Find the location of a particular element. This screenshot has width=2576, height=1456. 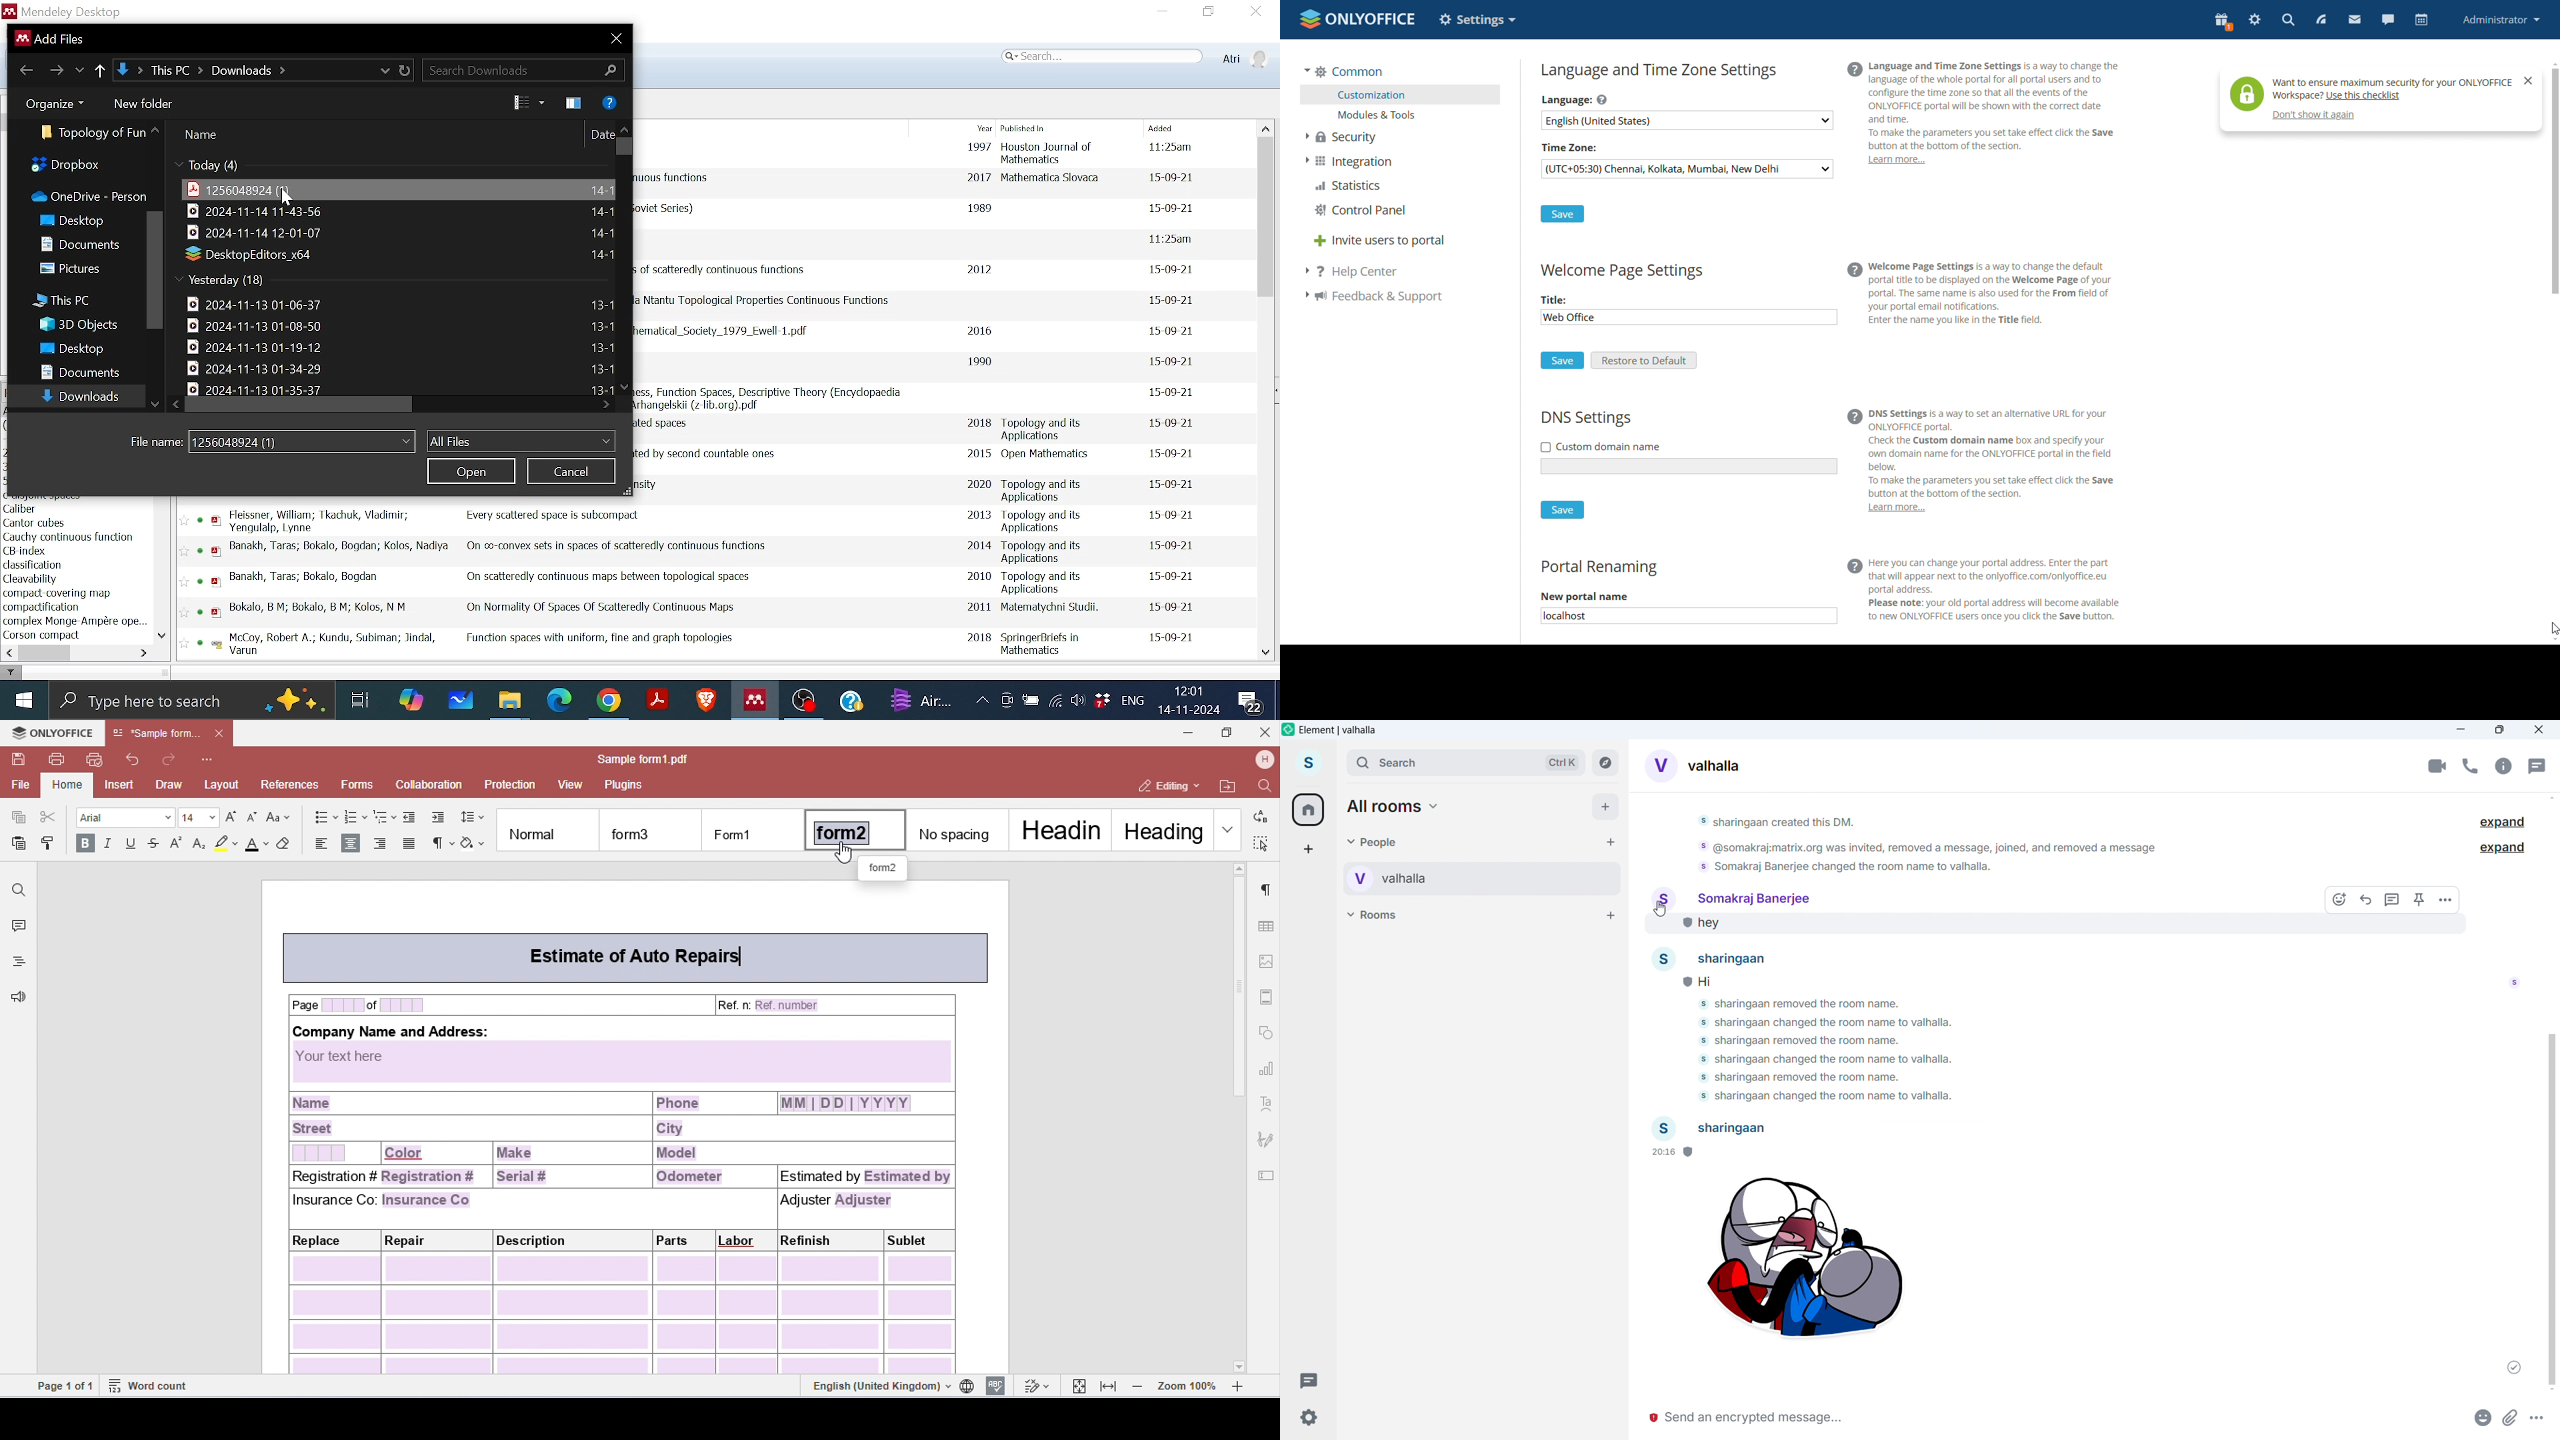

element vahalla is located at coordinates (1339, 730).